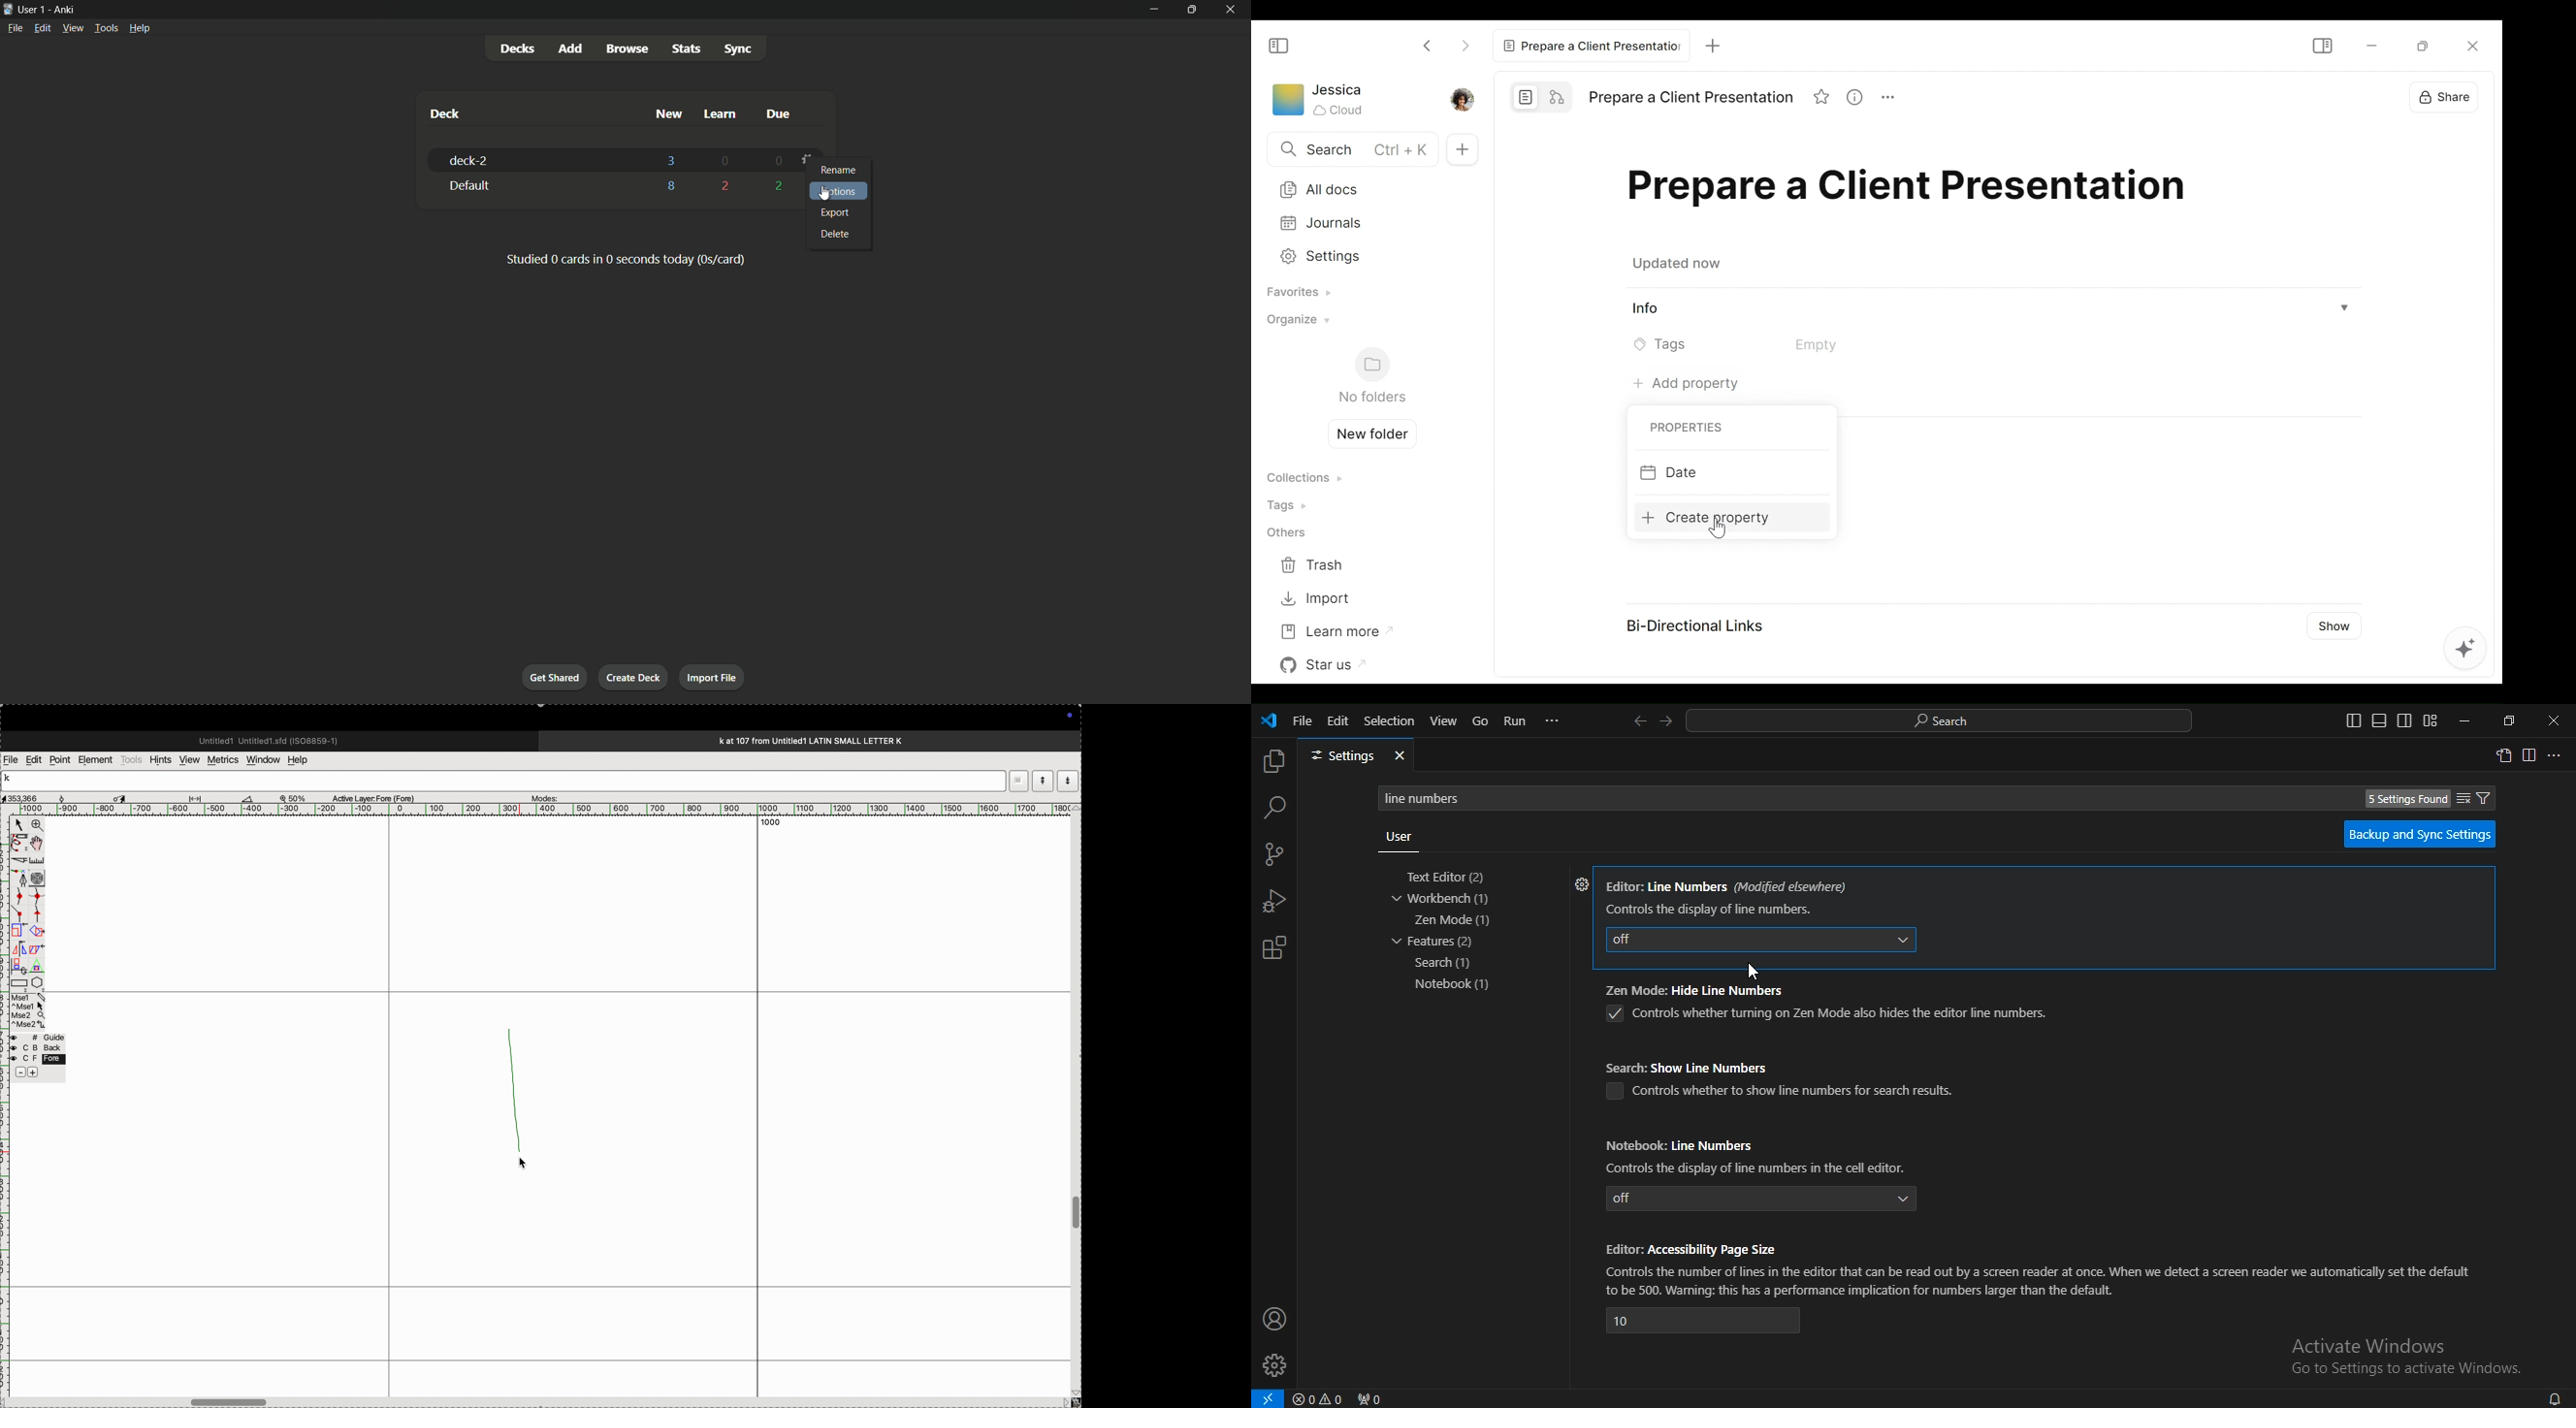 This screenshot has height=1428, width=2576. What do you see at coordinates (1273, 948) in the screenshot?
I see `extensions` at bounding box center [1273, 948].